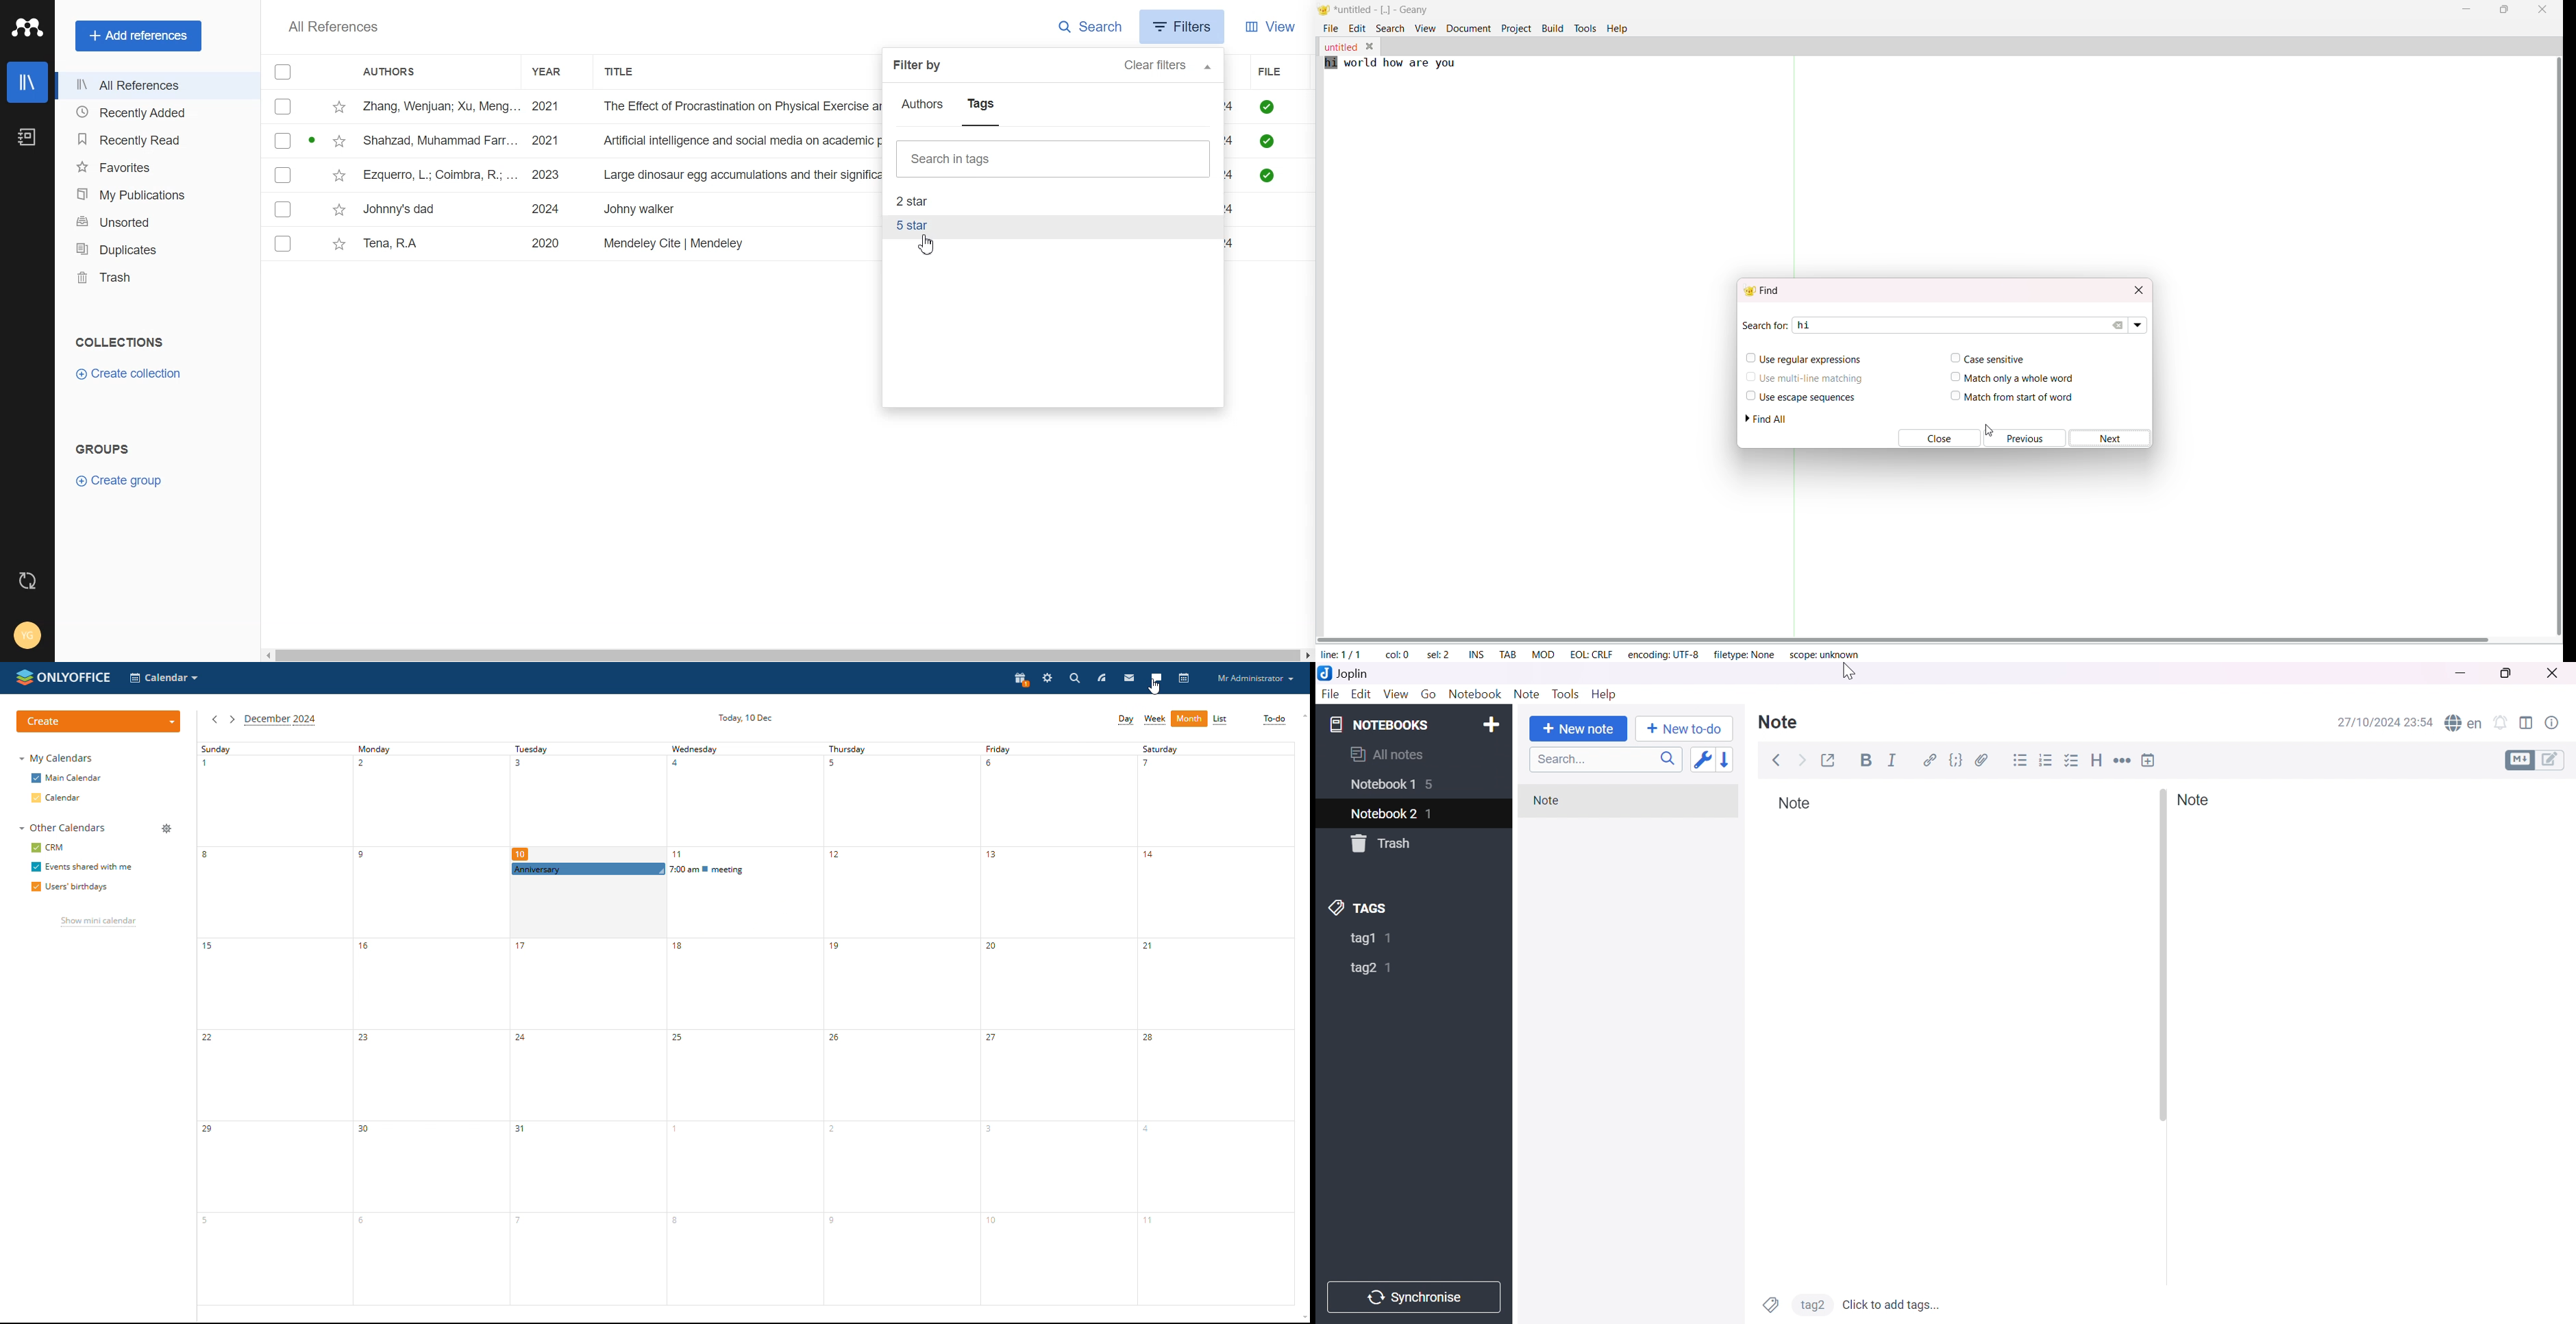 The image size is (2576, 1344). What do you see at coordinates (903, 1023) in the screenshot?
I see `thursday` at bounding box center [903, 1023].